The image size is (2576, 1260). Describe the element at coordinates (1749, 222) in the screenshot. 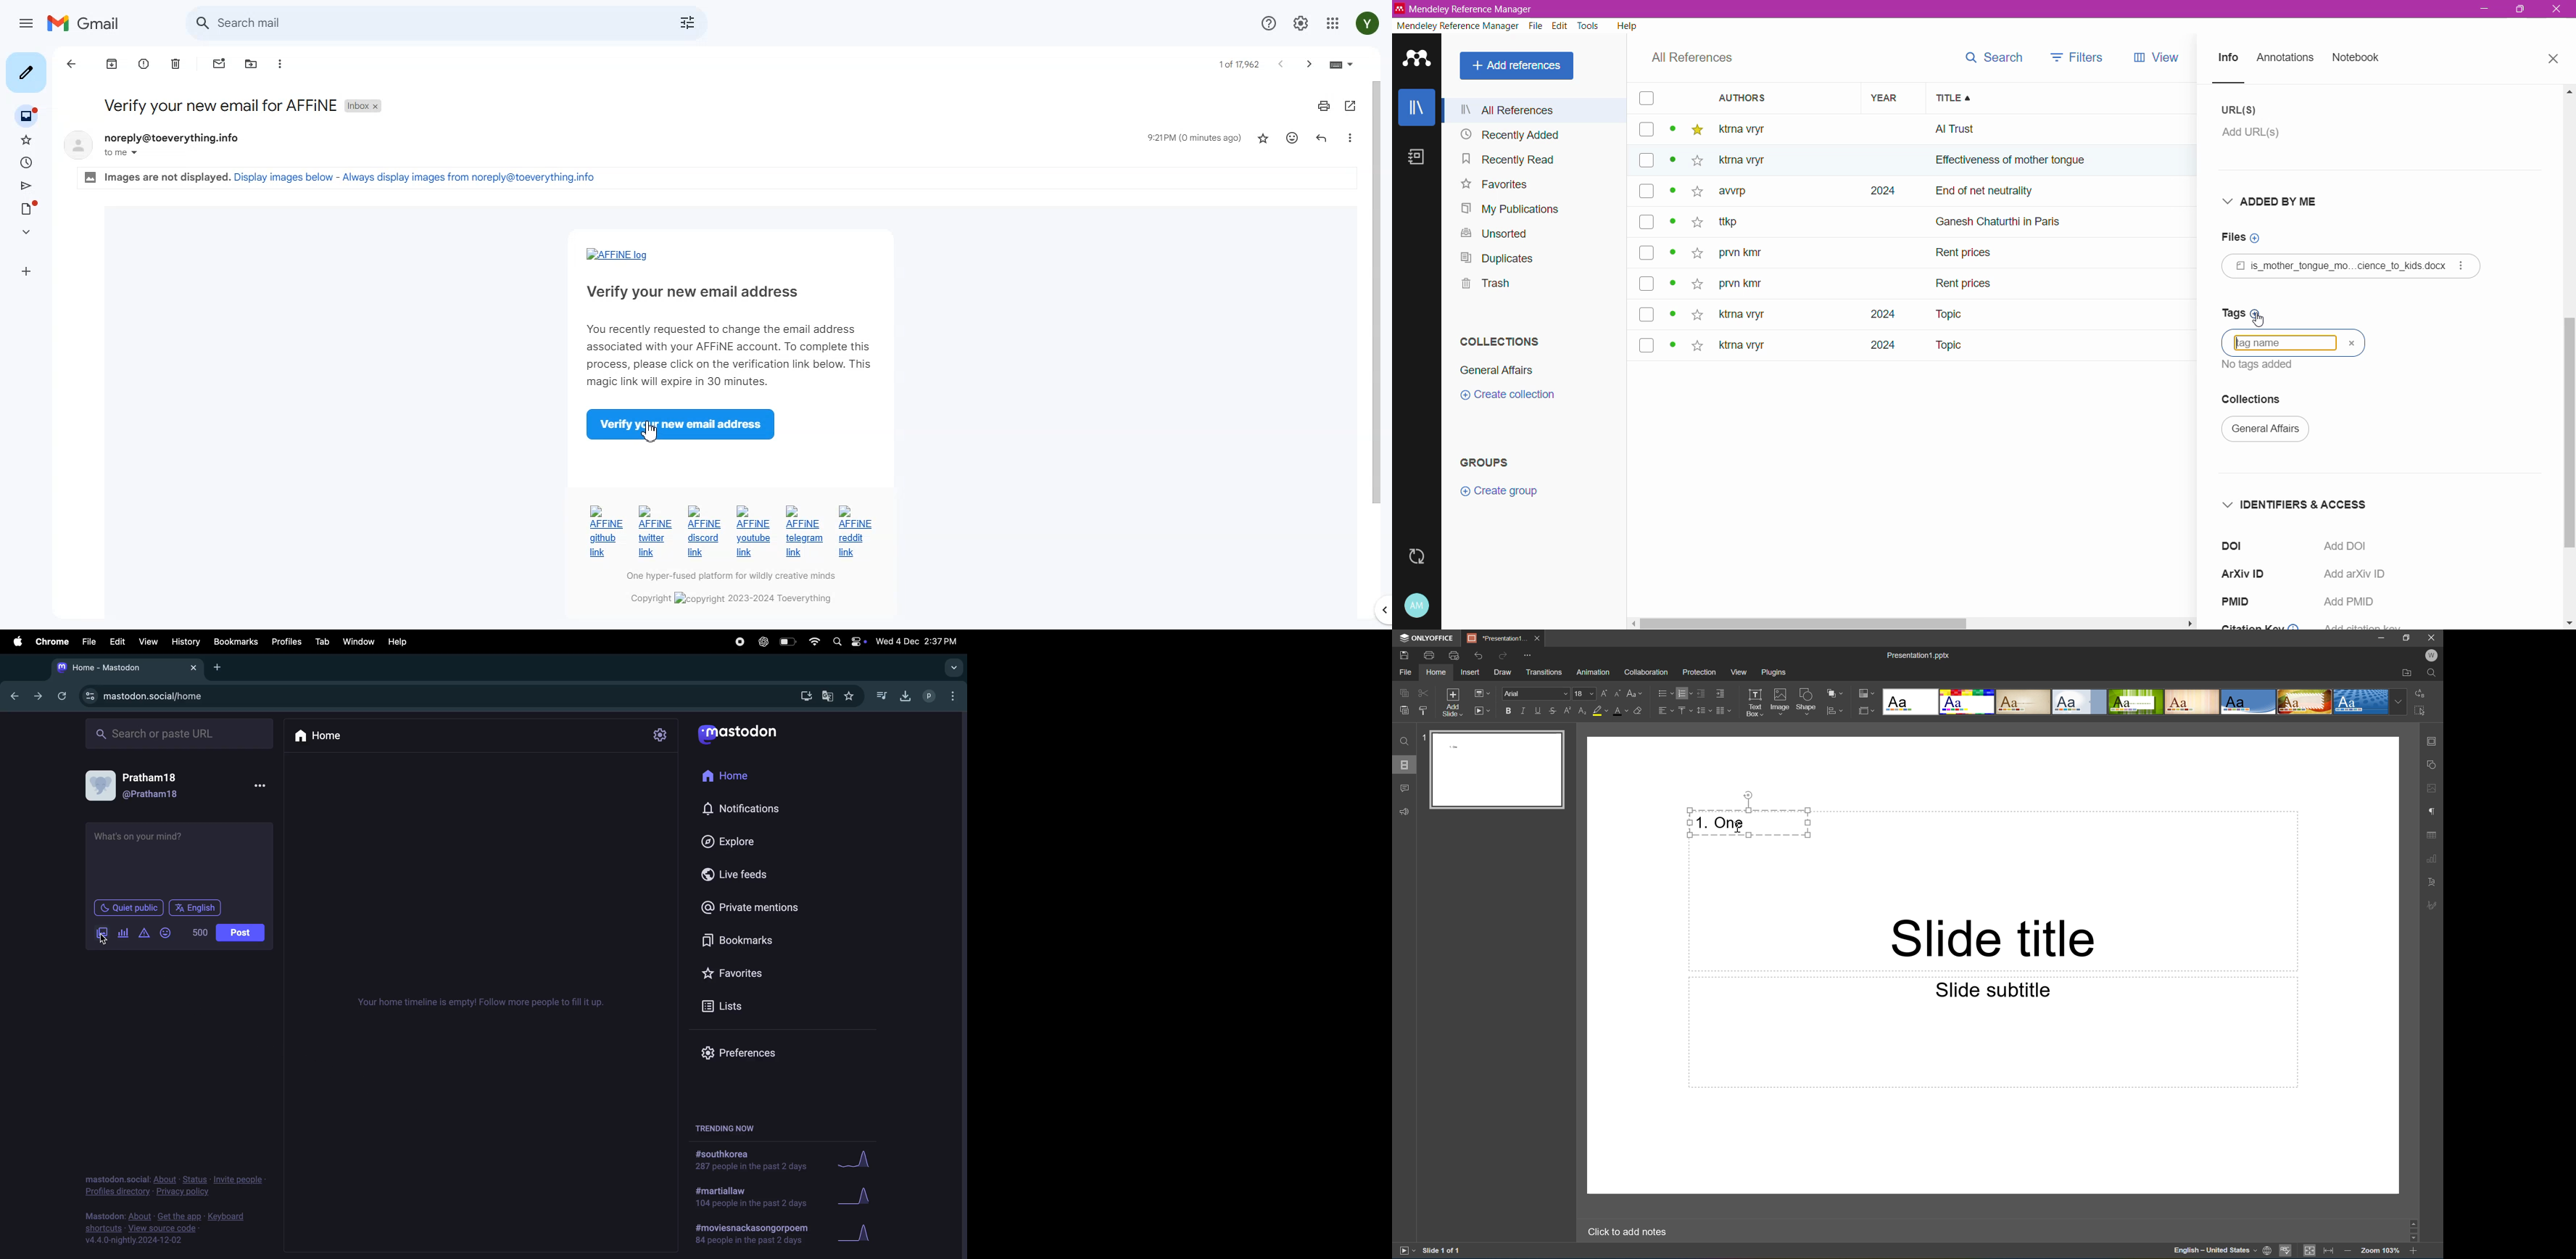

I see `~ ttkp` at that location.